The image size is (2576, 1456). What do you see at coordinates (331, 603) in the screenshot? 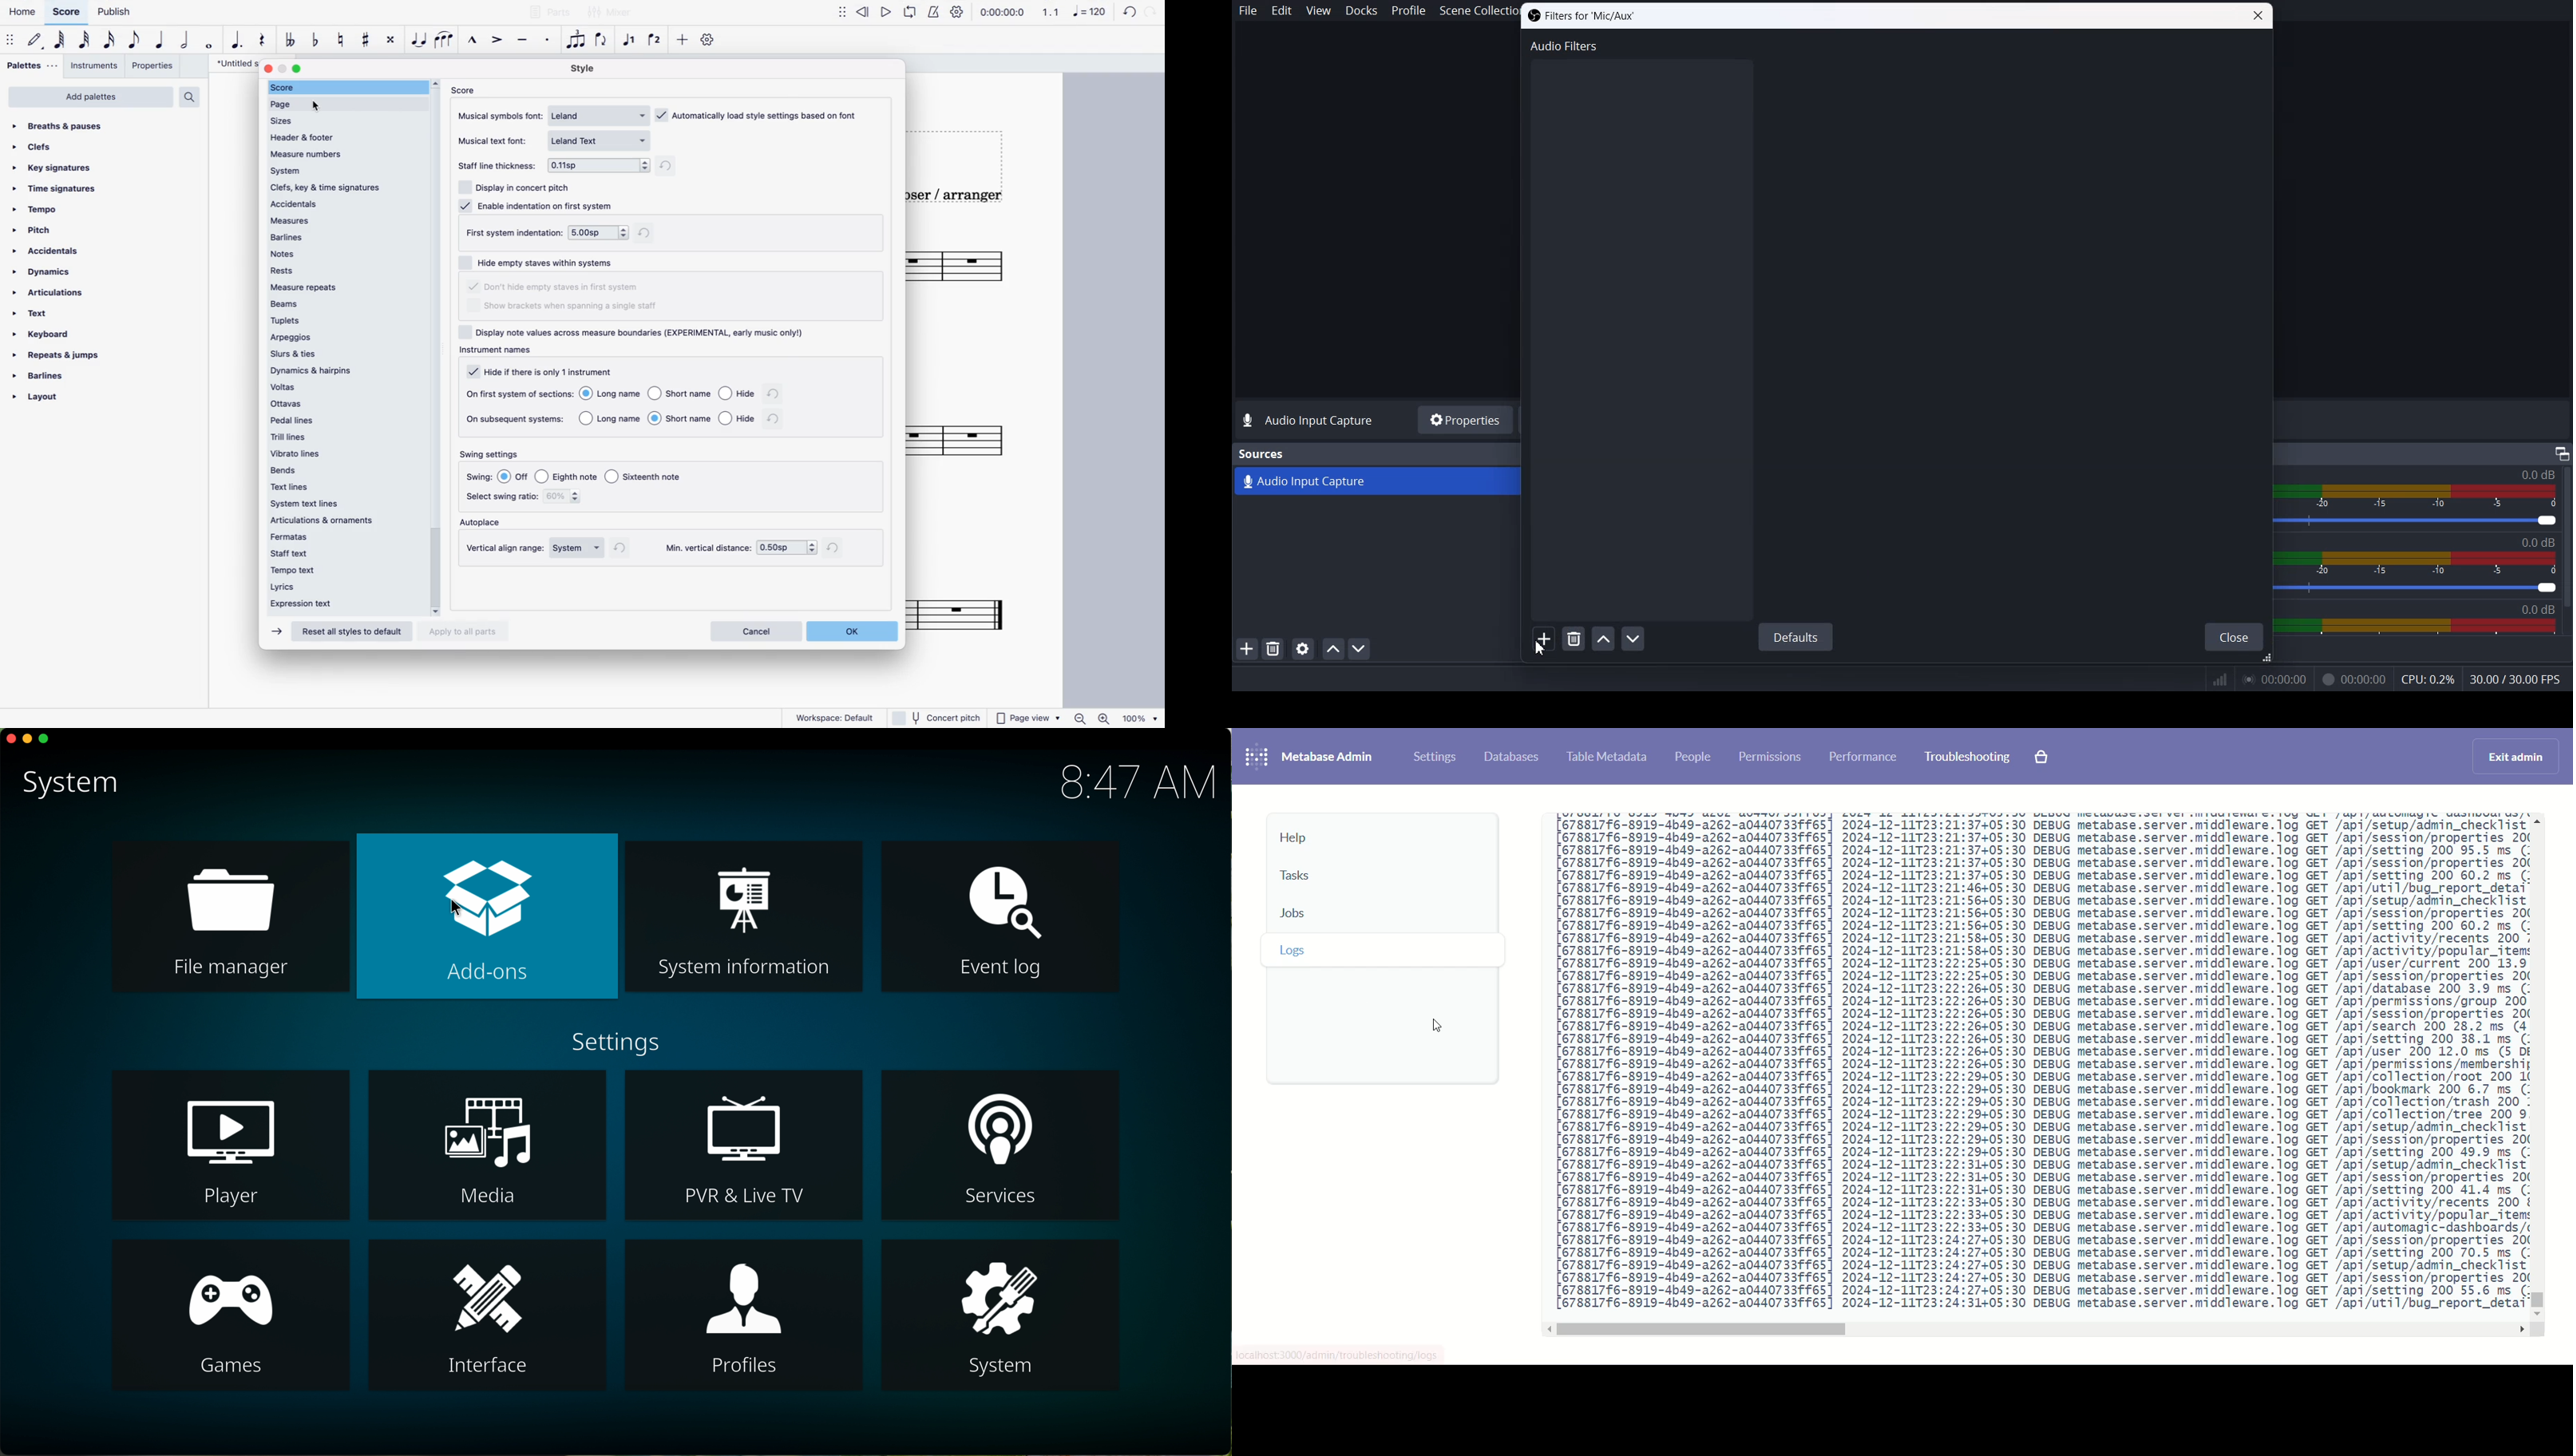
I see `expression text` at bounding box center [331, 603].